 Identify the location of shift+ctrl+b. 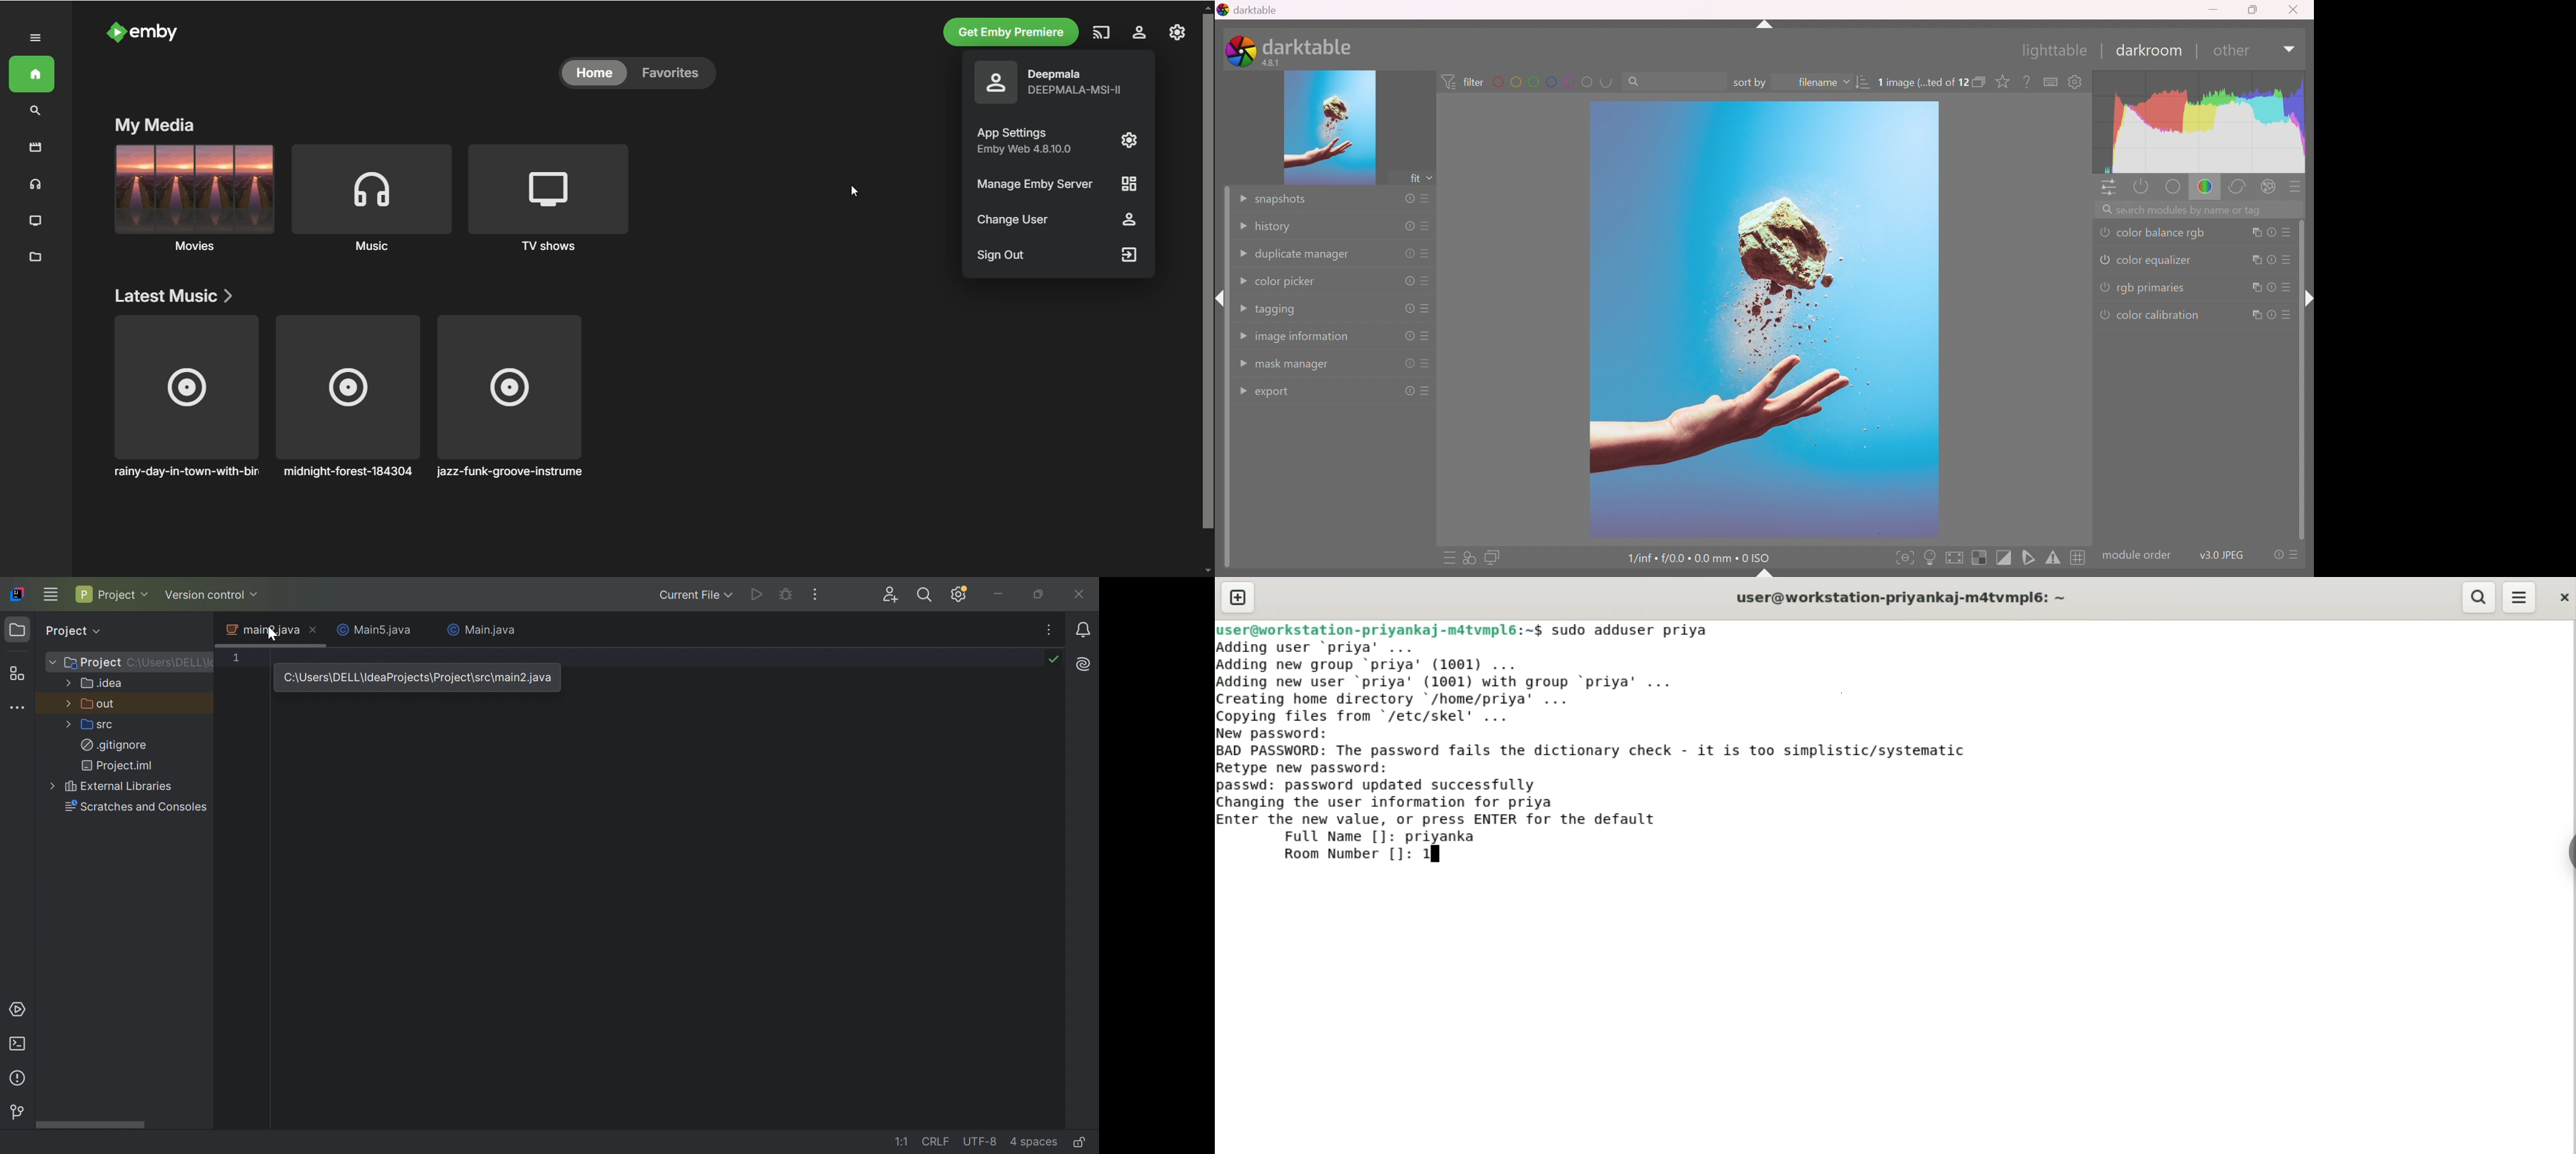
(1764, 573).